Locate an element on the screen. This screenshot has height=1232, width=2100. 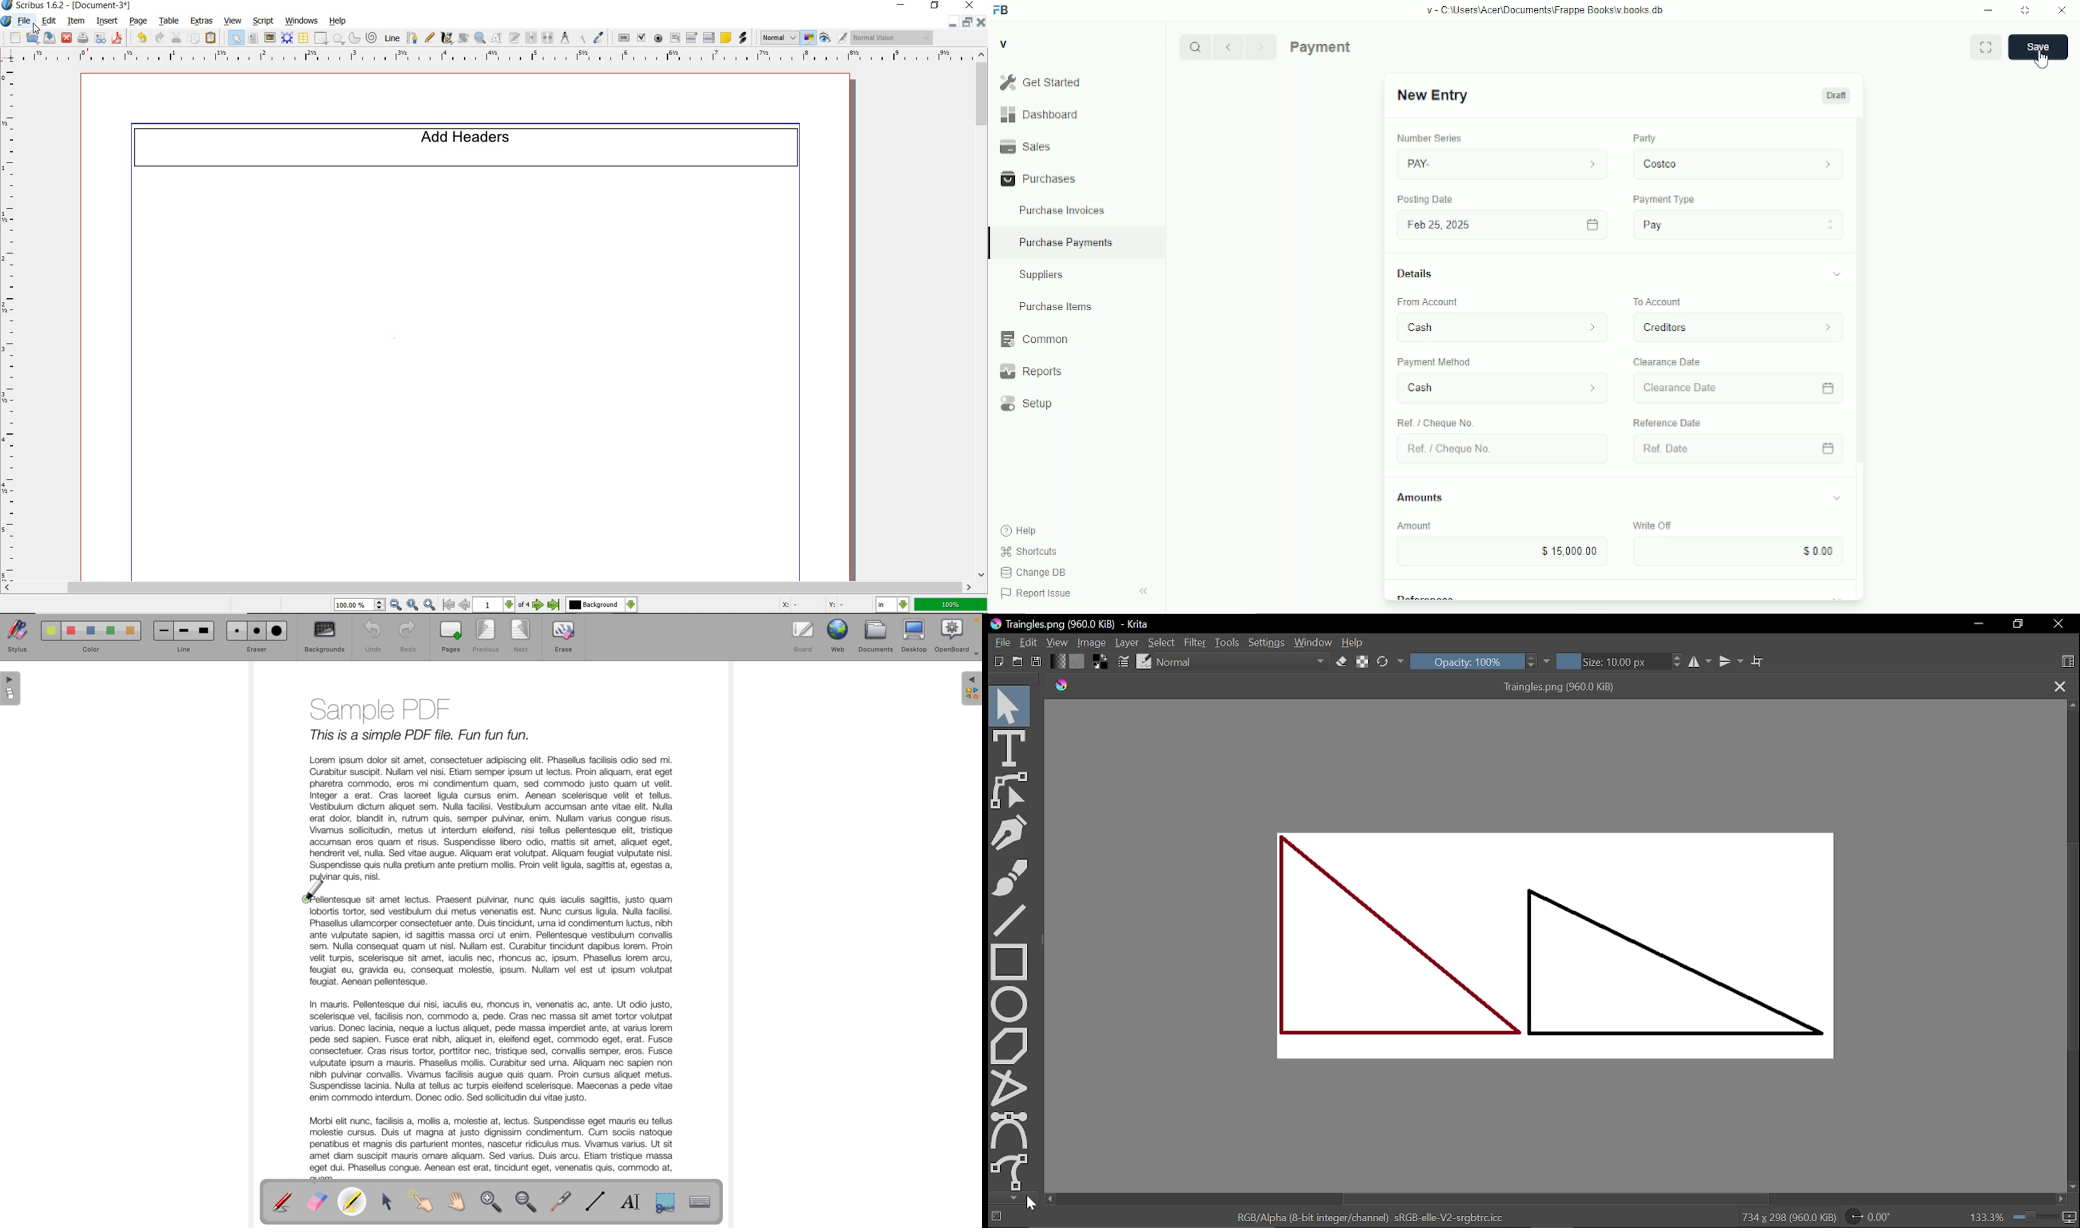
zoom in is located at coordinates (429, 605).